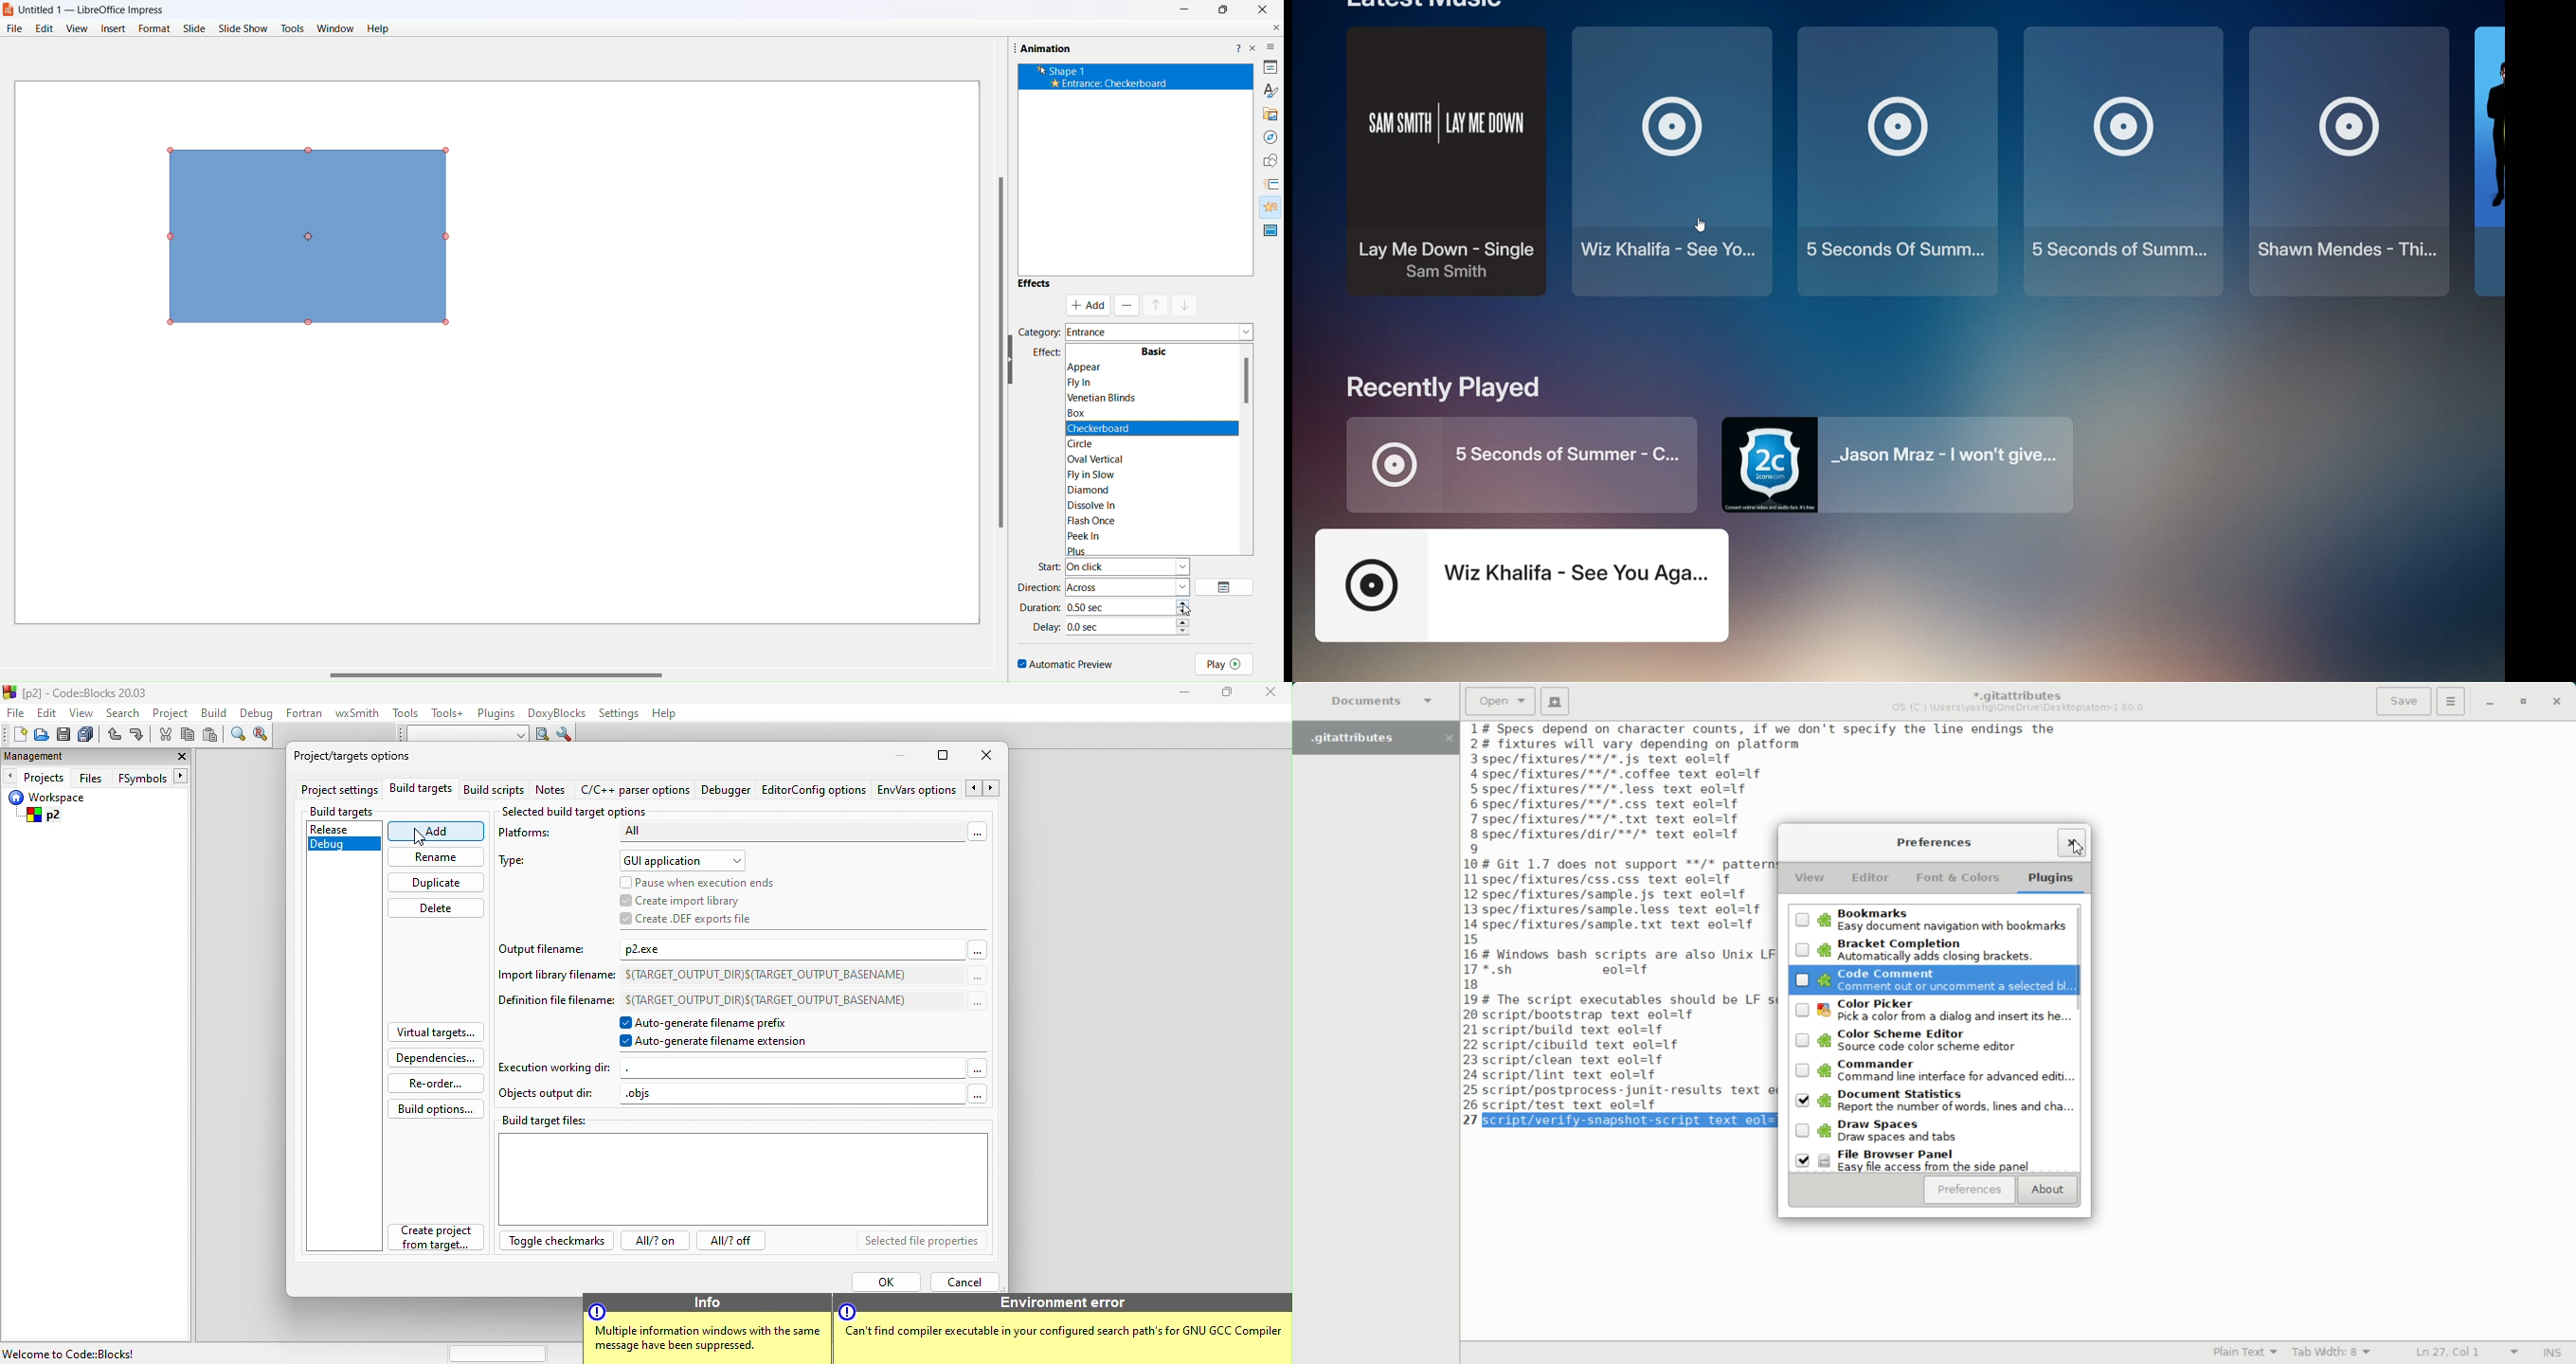 Image resolution: width=2576 pixels, height=1372 pixels. What do you see at coordinates (439, 832) in the screenshot?
I see `add` at bounding box center [439, 832].